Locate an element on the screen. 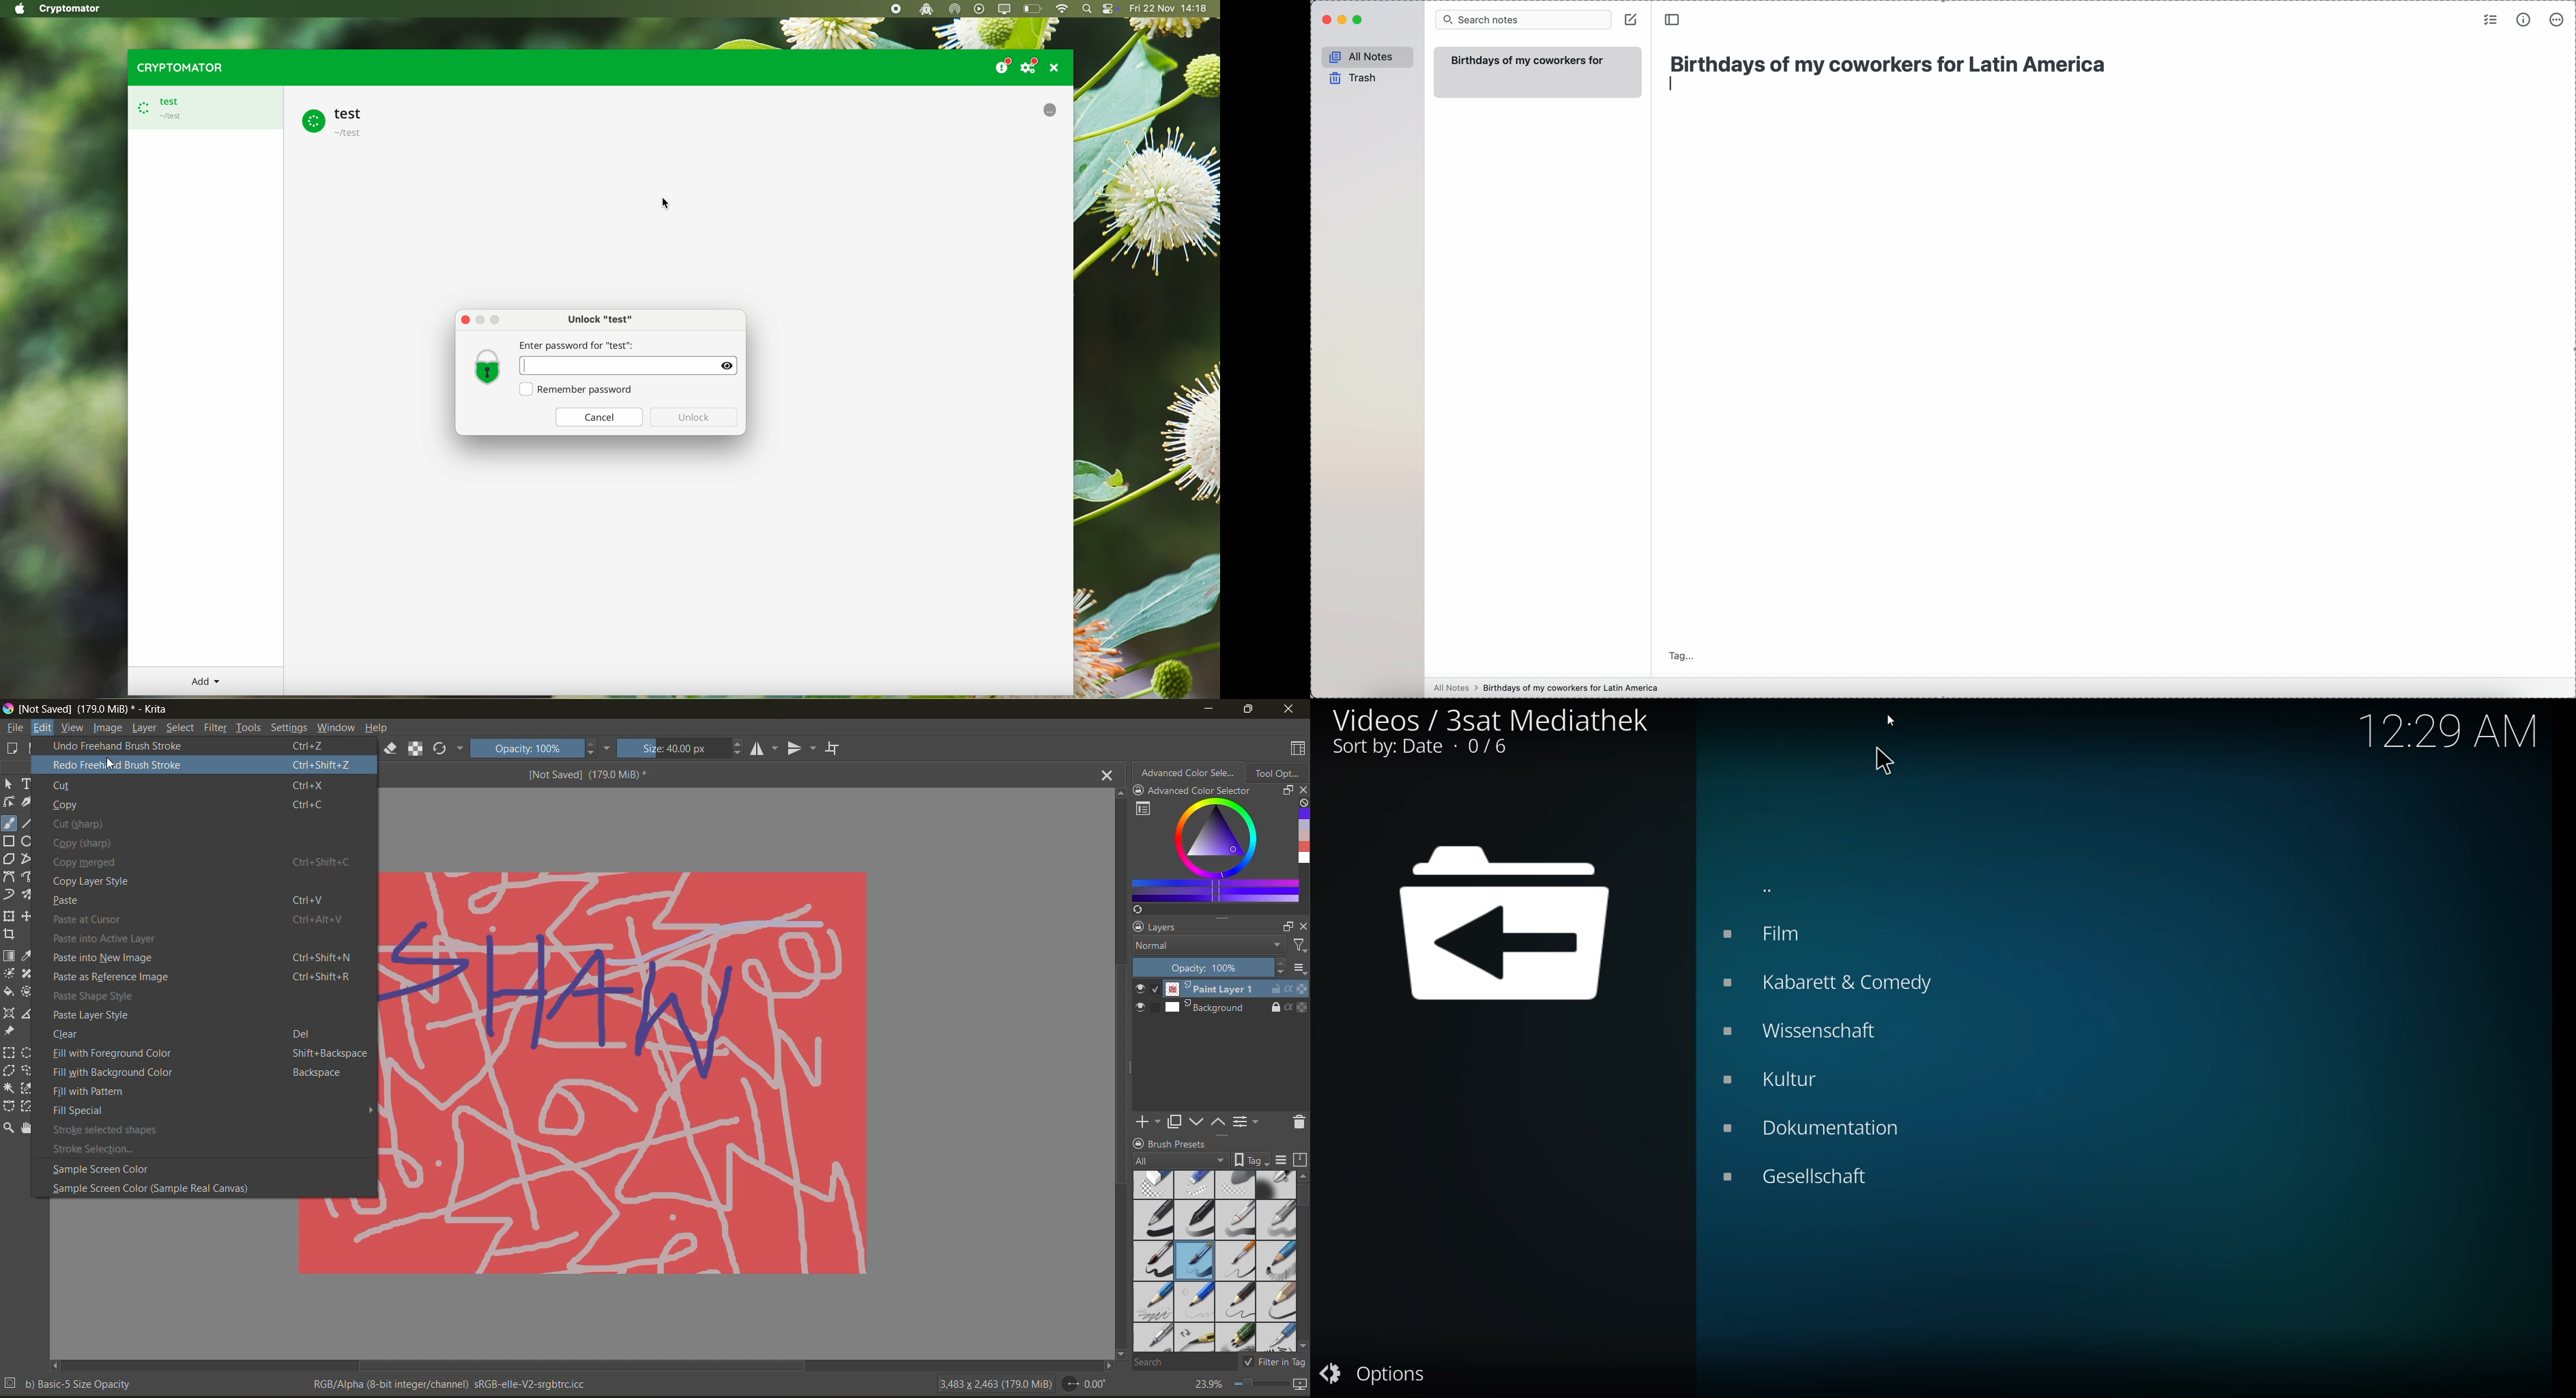  fill with pattern is located at coordinates (92, 1092).